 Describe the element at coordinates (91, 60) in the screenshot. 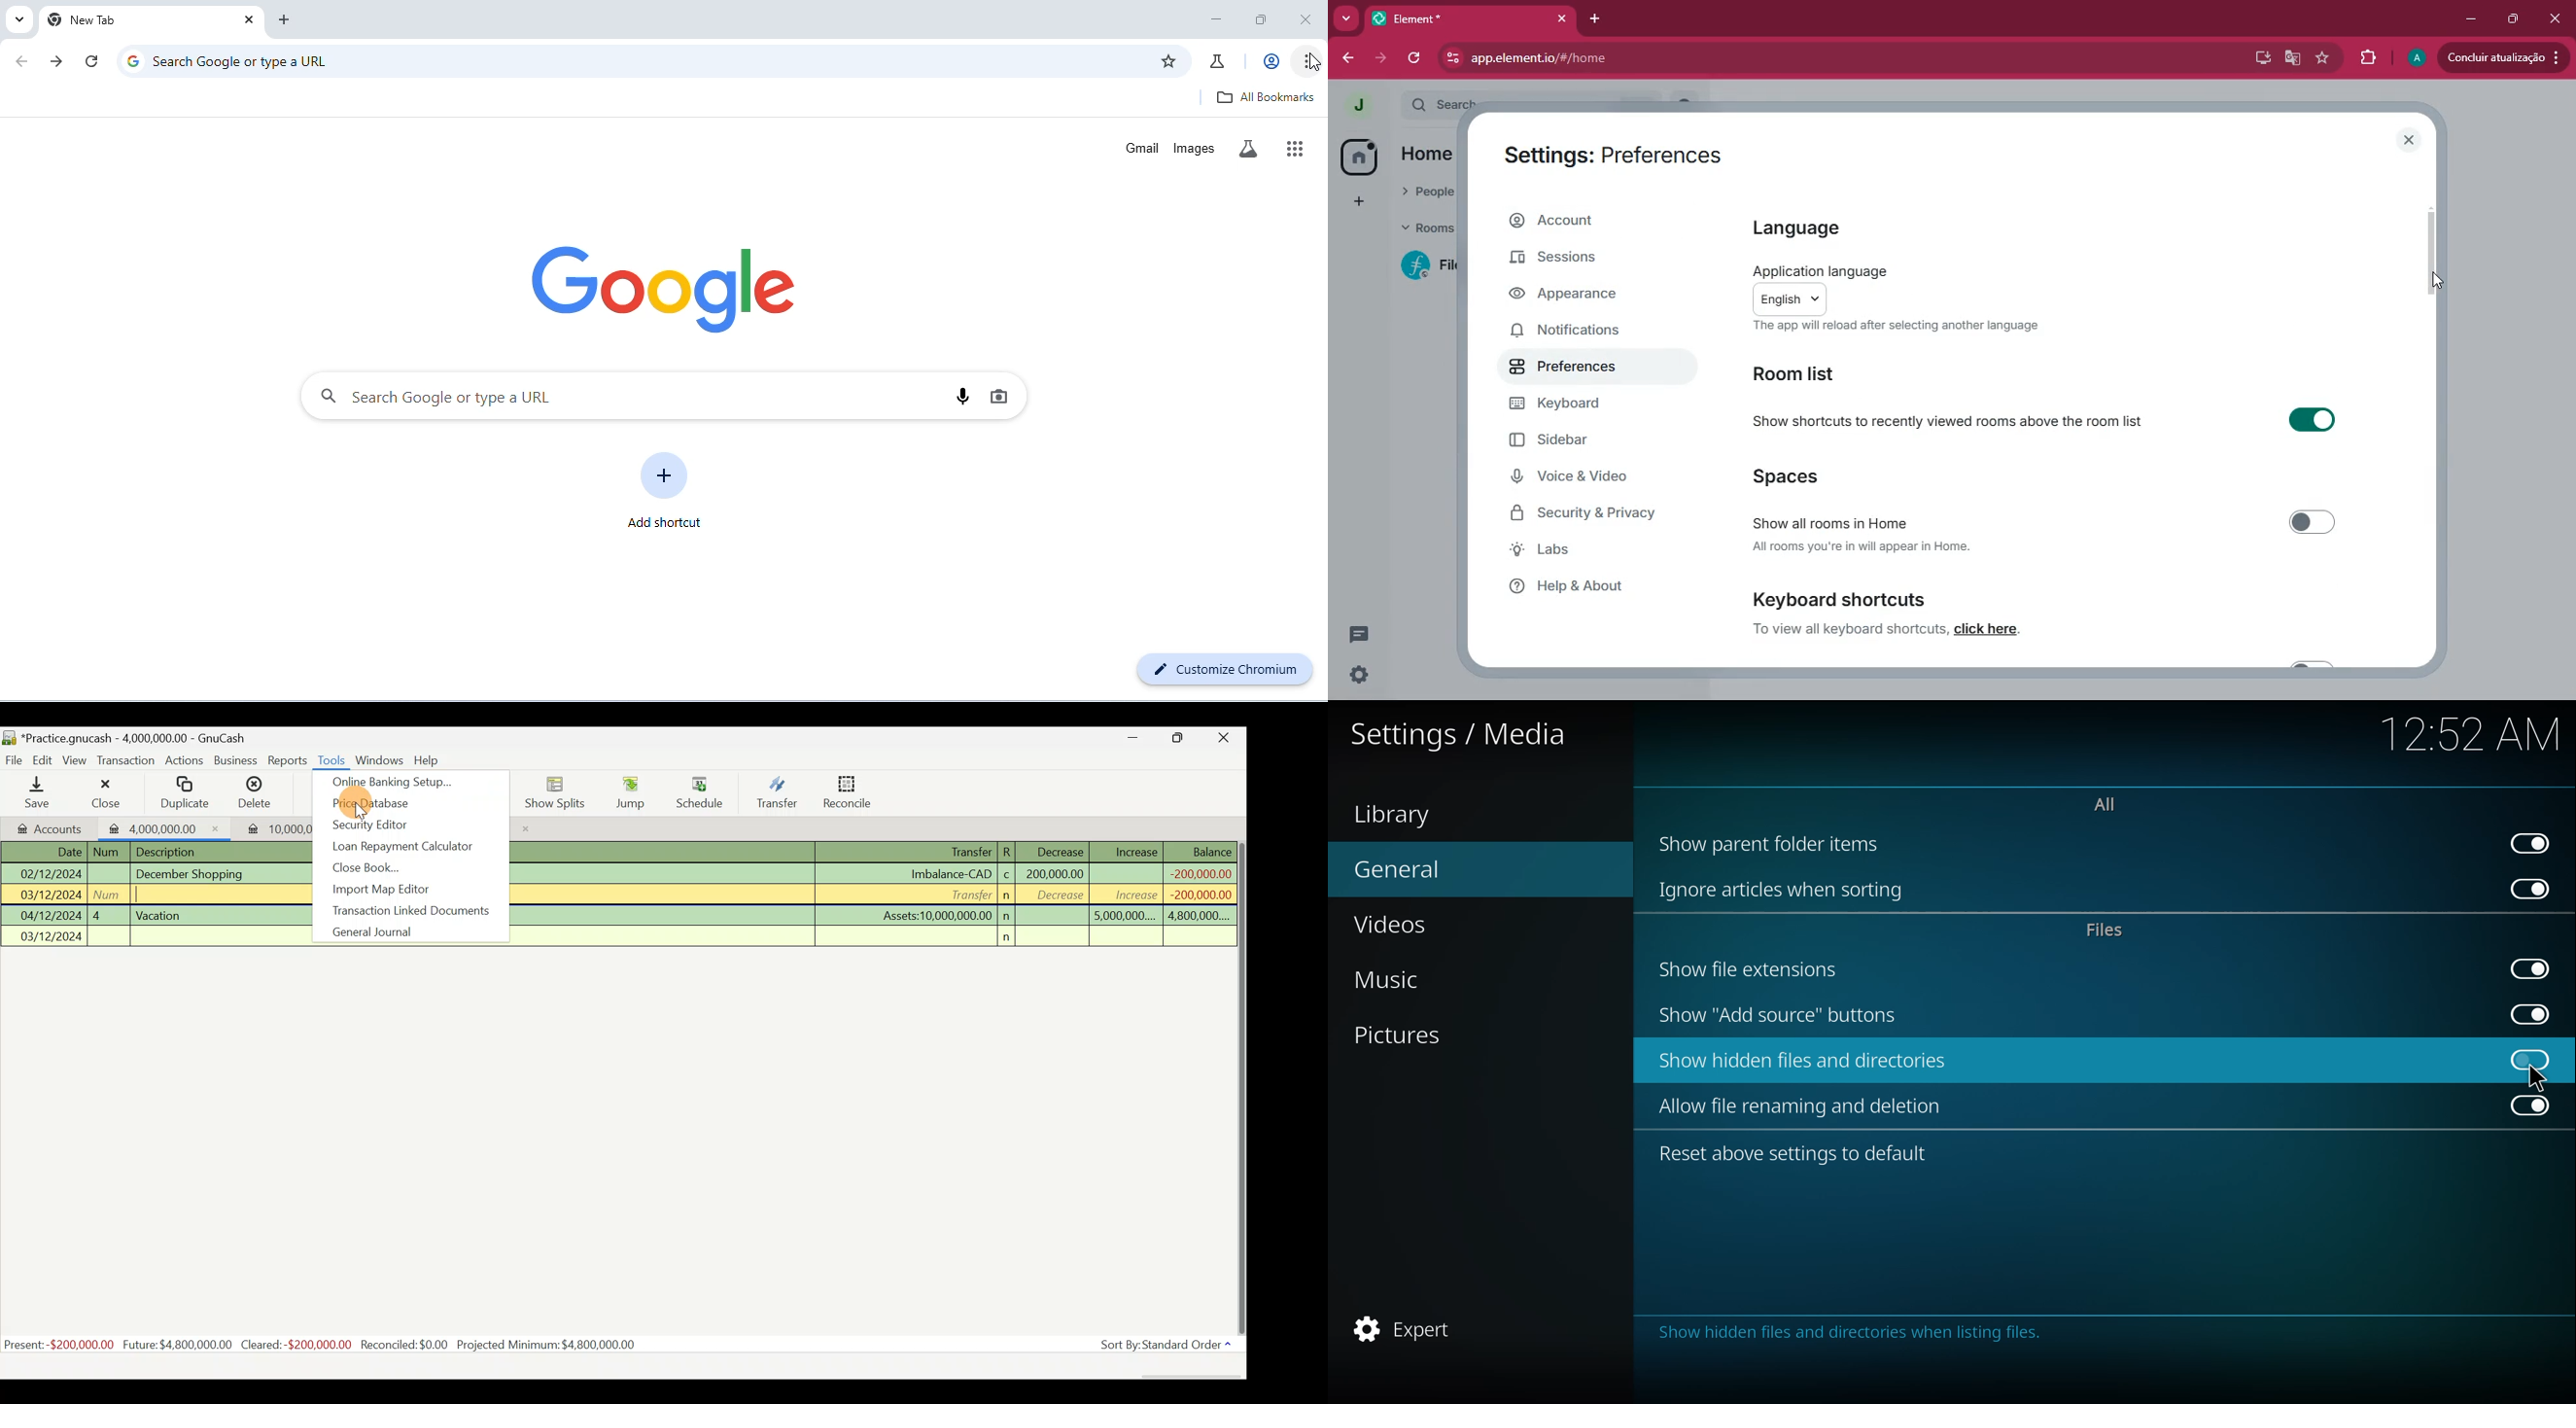

I see `refresh` at that location.